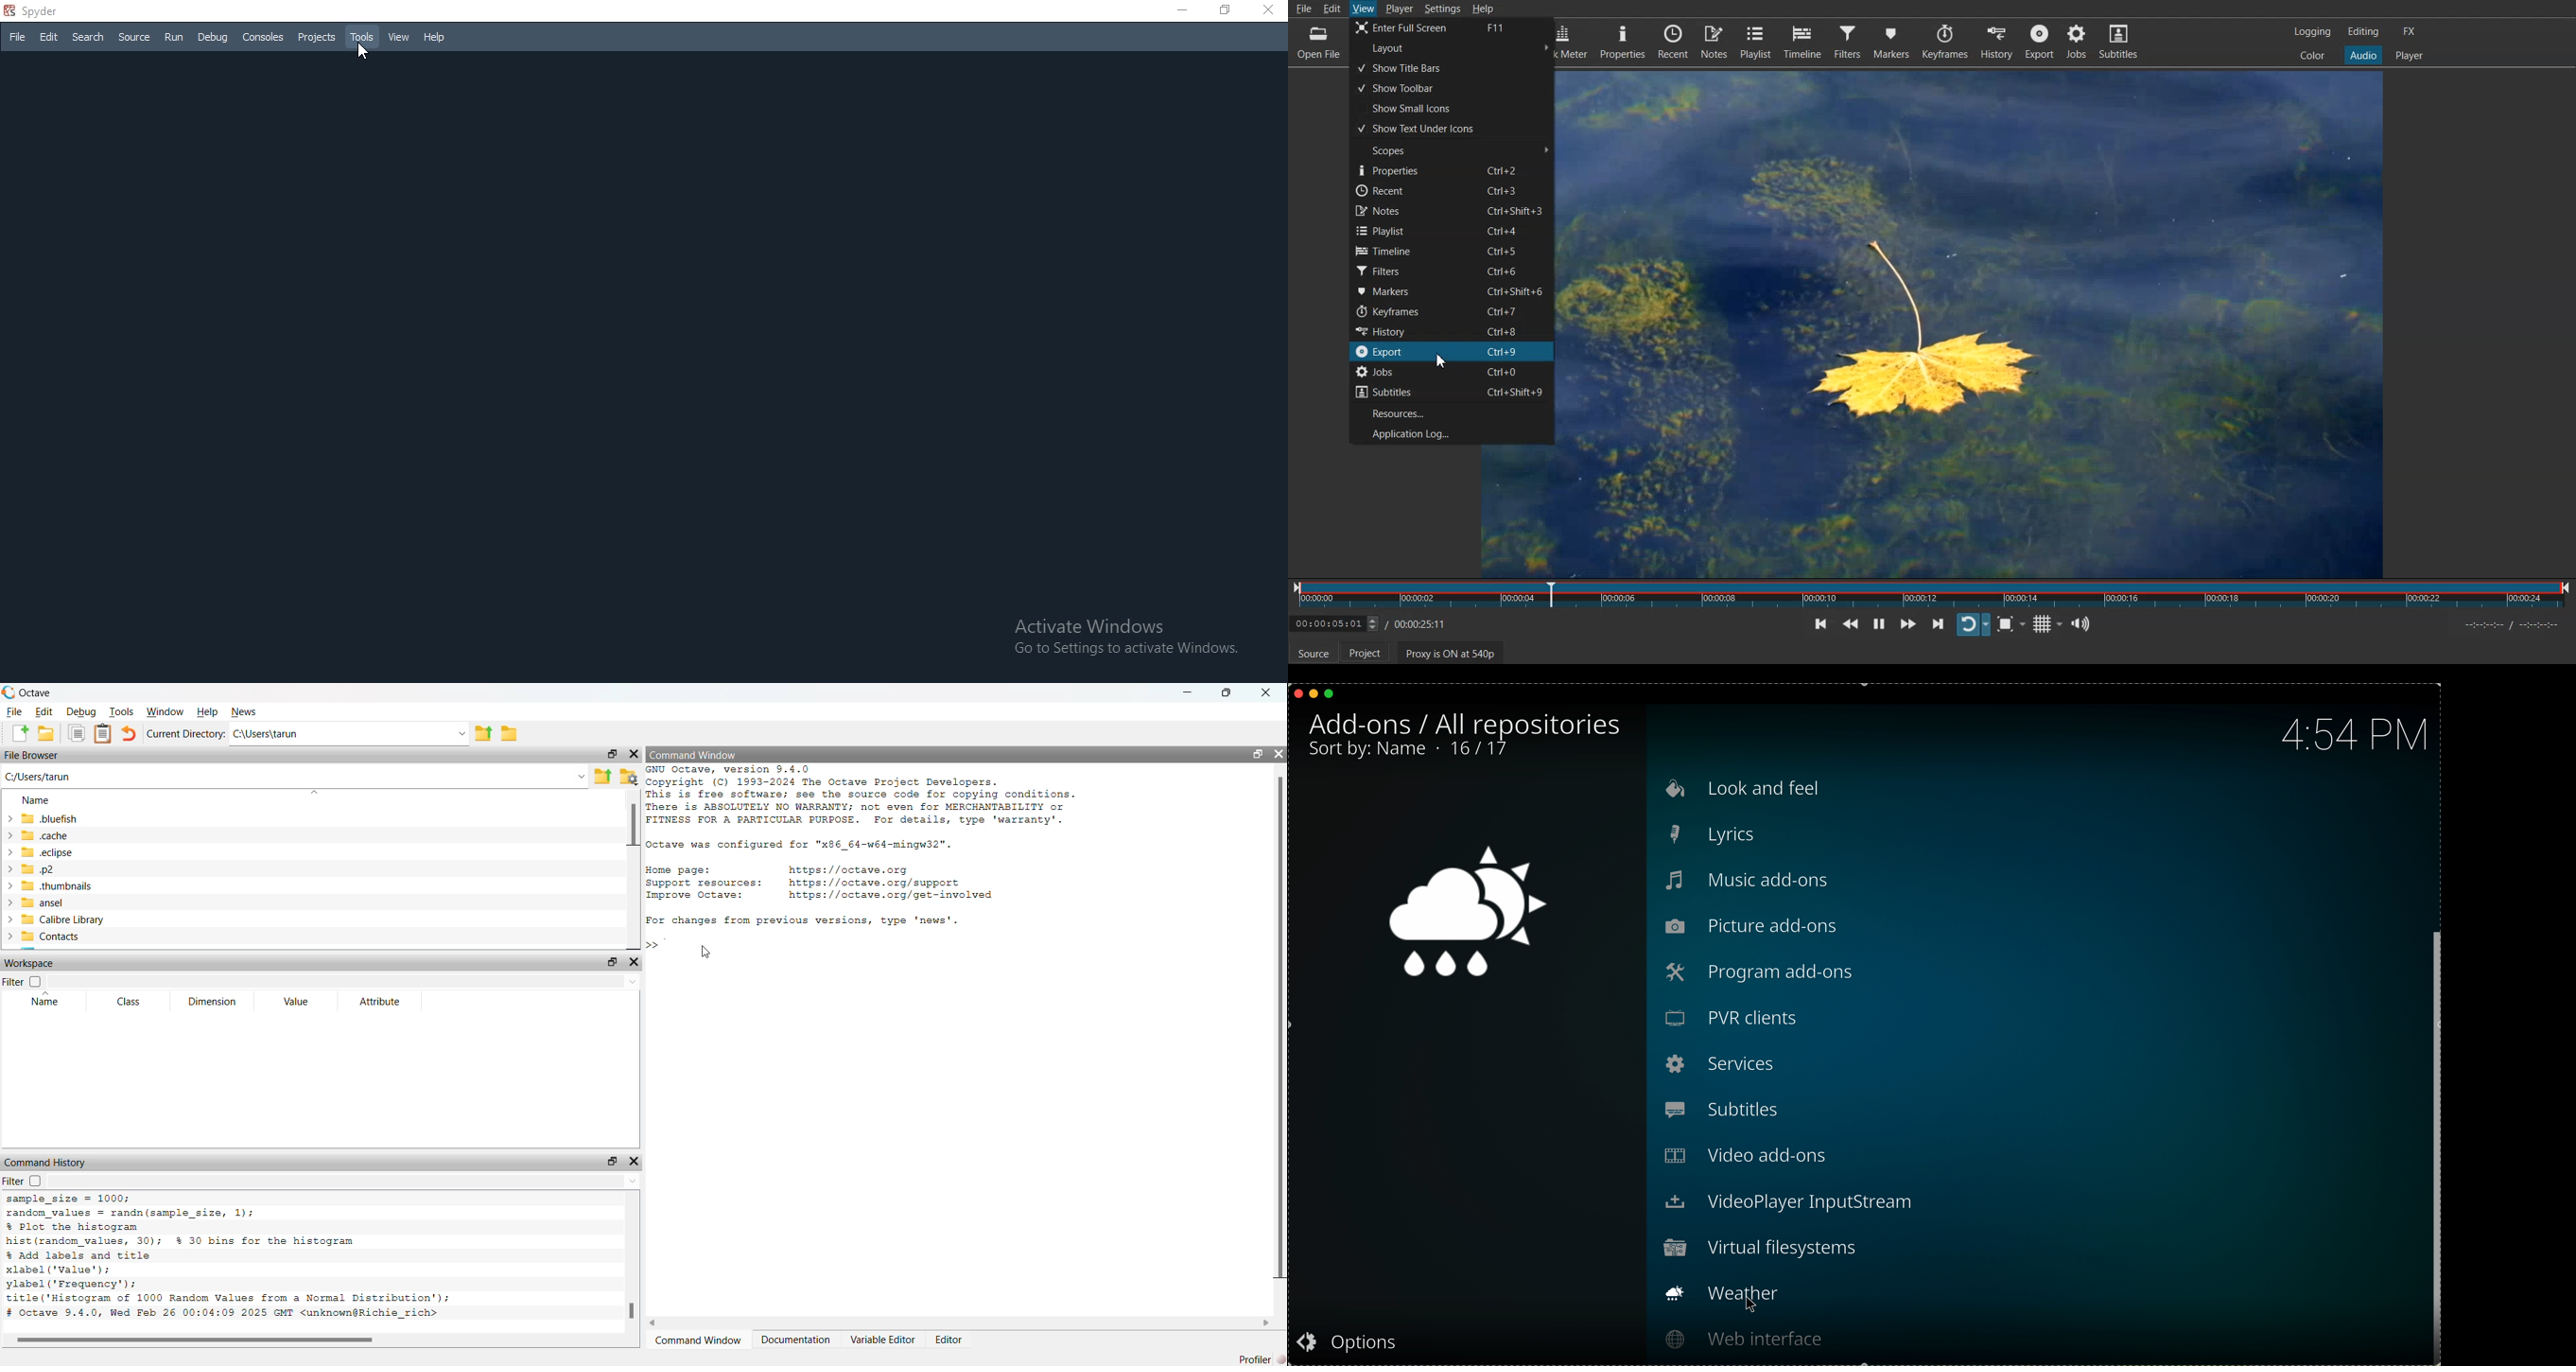 Image resolution: width=2576 pixels, height=1372 pixels. What do you see at coordinates (213, 38) in the screenshot?
I see `Debug` at bounding box center [213, 38].